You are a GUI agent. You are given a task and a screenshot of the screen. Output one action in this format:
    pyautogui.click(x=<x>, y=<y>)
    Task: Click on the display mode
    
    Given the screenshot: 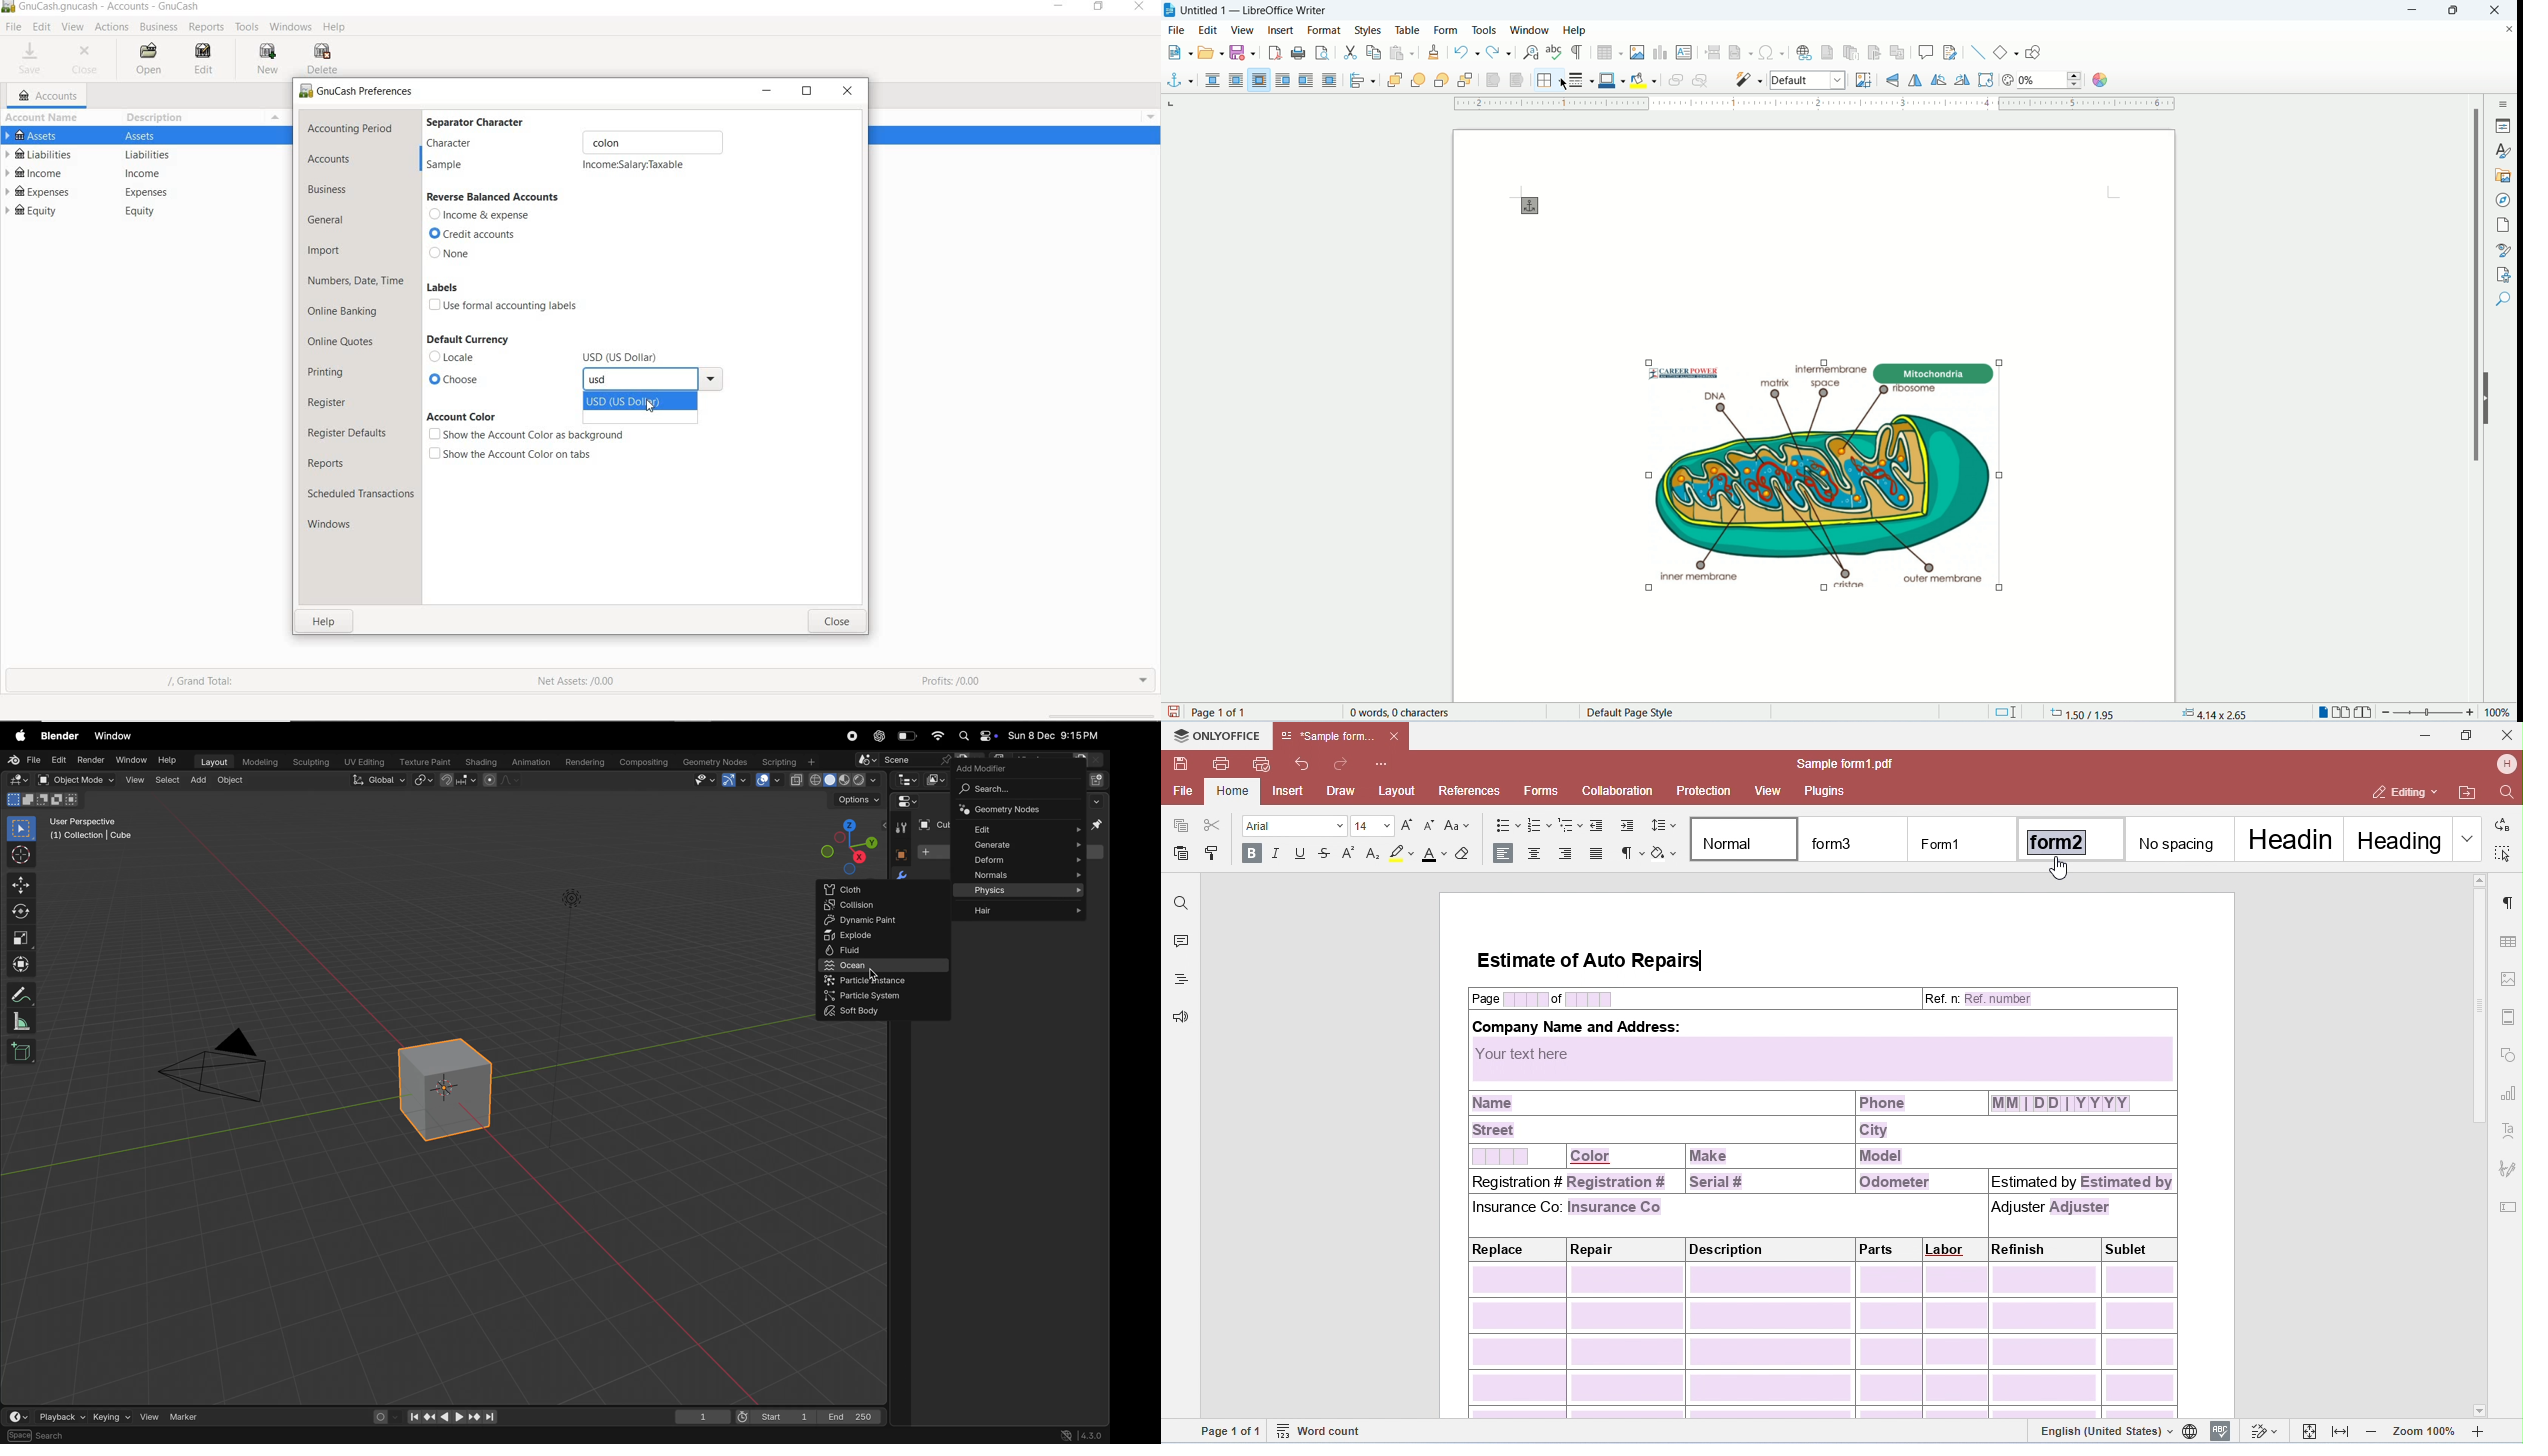 What is the action you would take?
    pyautogui.click(x=936, y=779)
    